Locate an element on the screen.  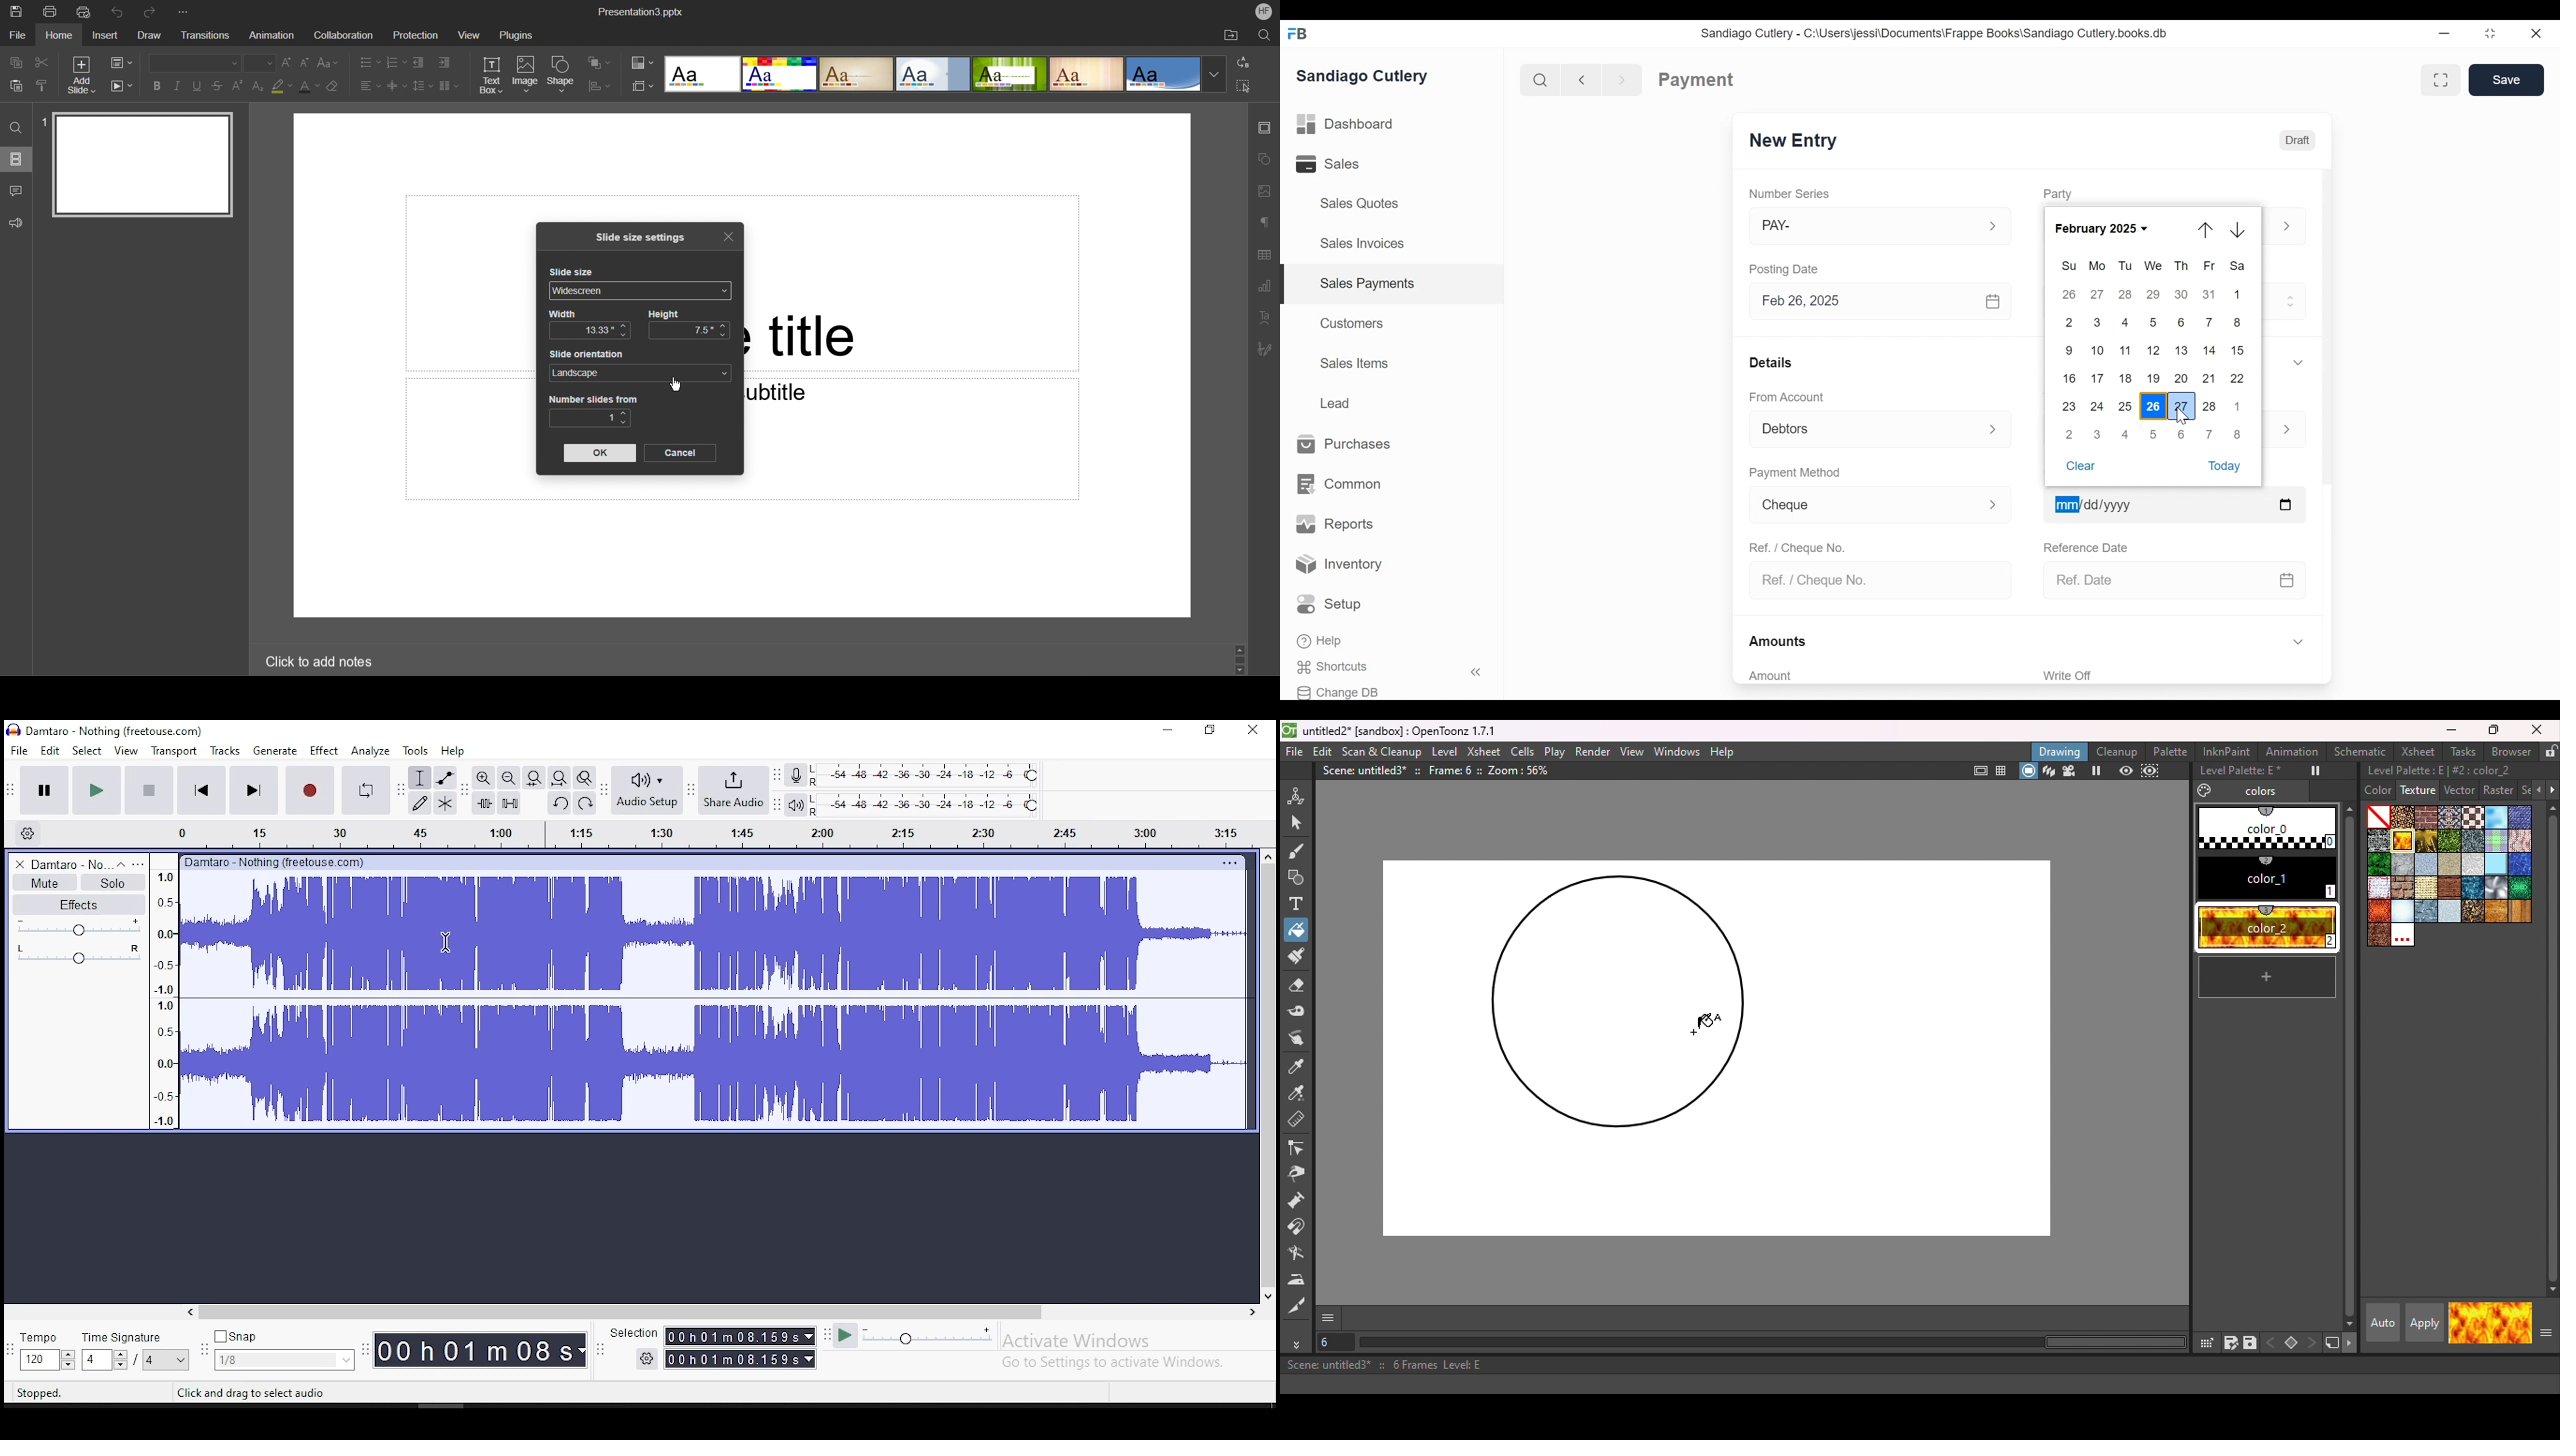
12 is located at coordinates (2155, 351).